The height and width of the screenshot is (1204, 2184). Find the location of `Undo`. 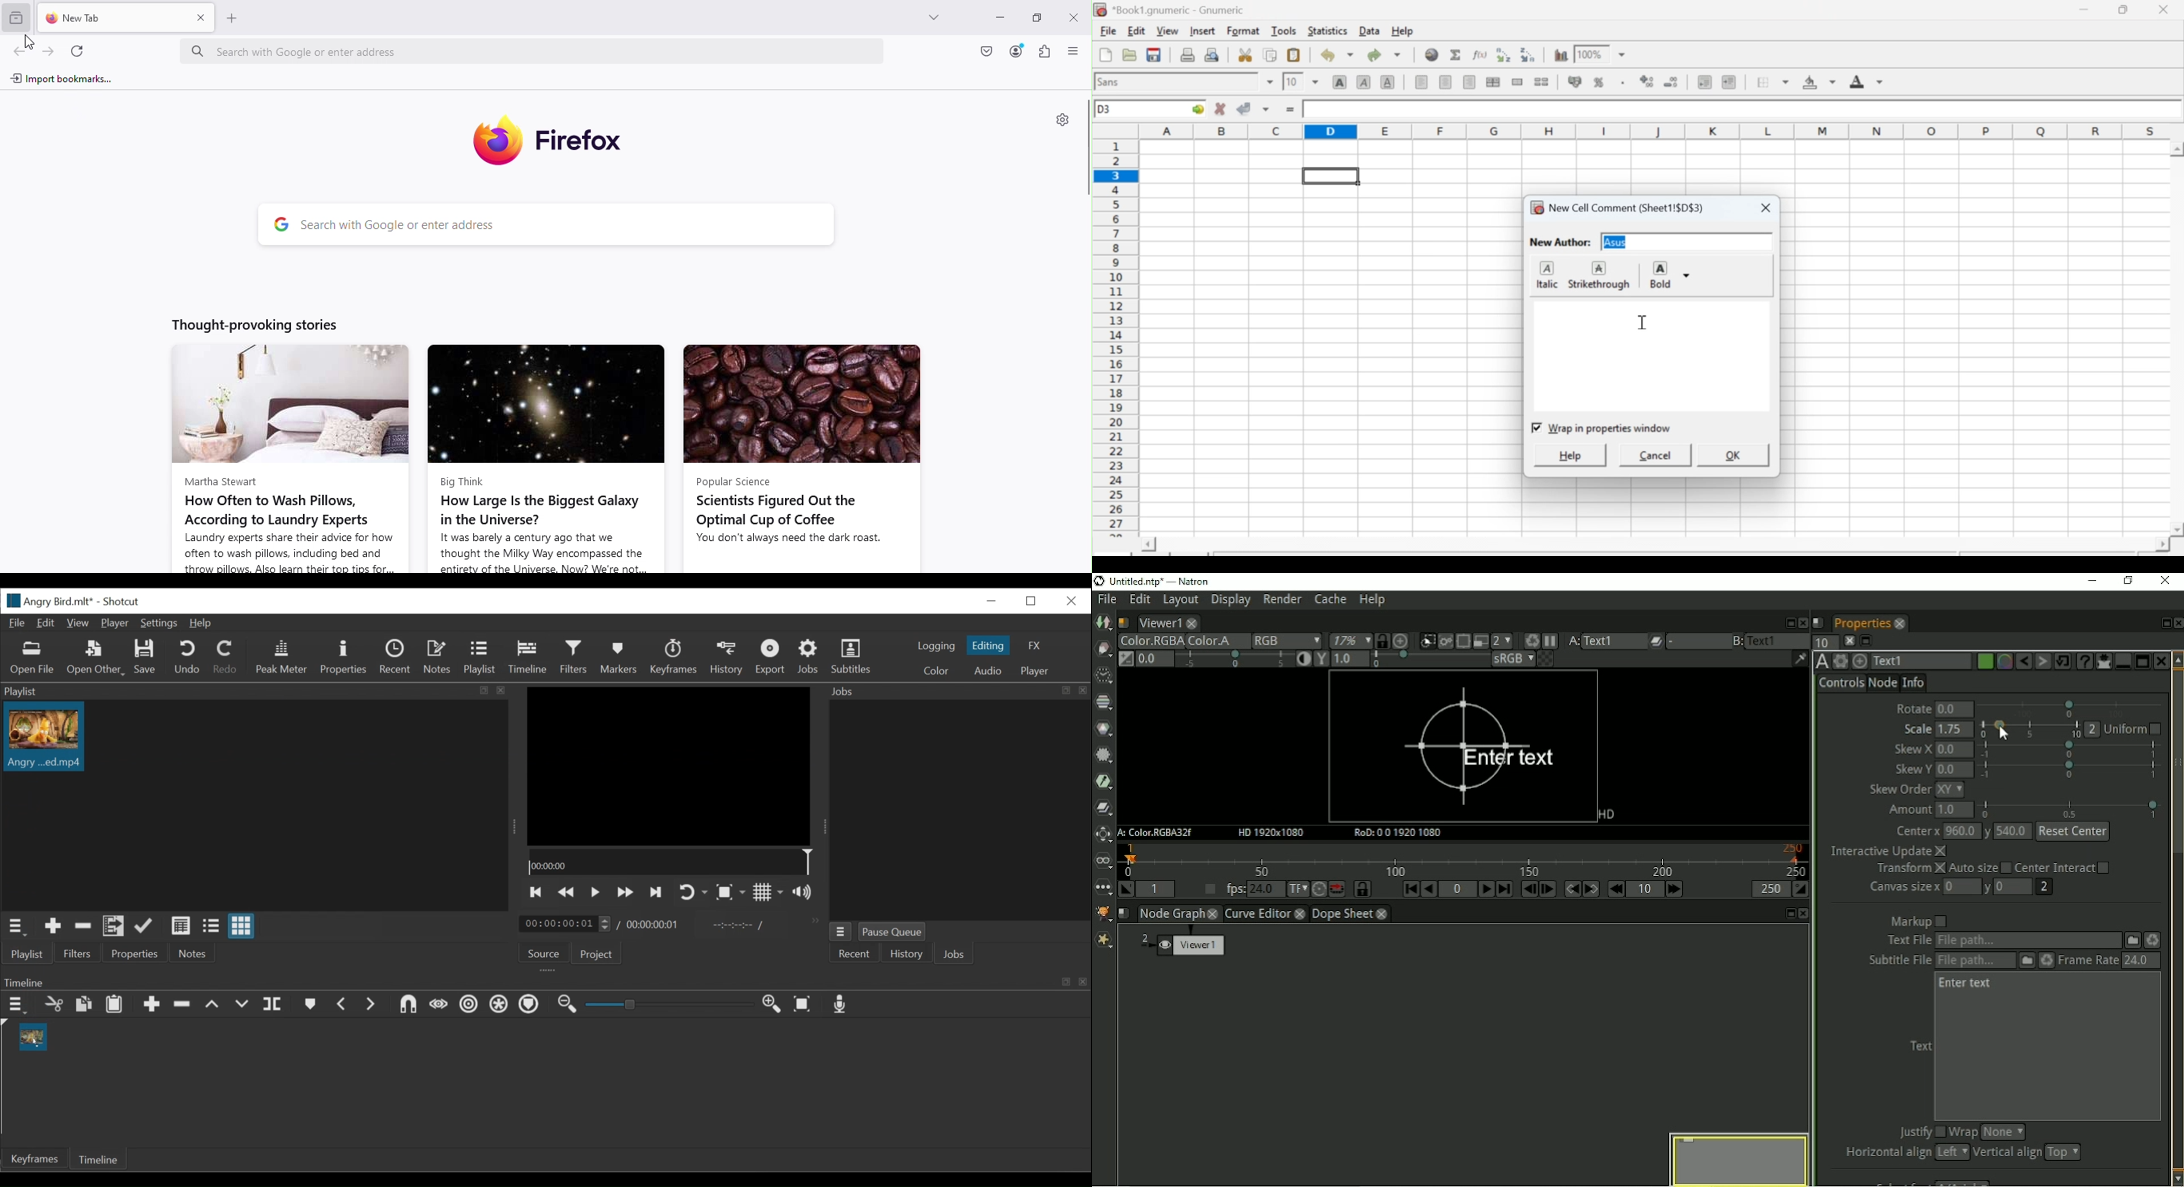

Undo is located at coordinates (2022, 662).